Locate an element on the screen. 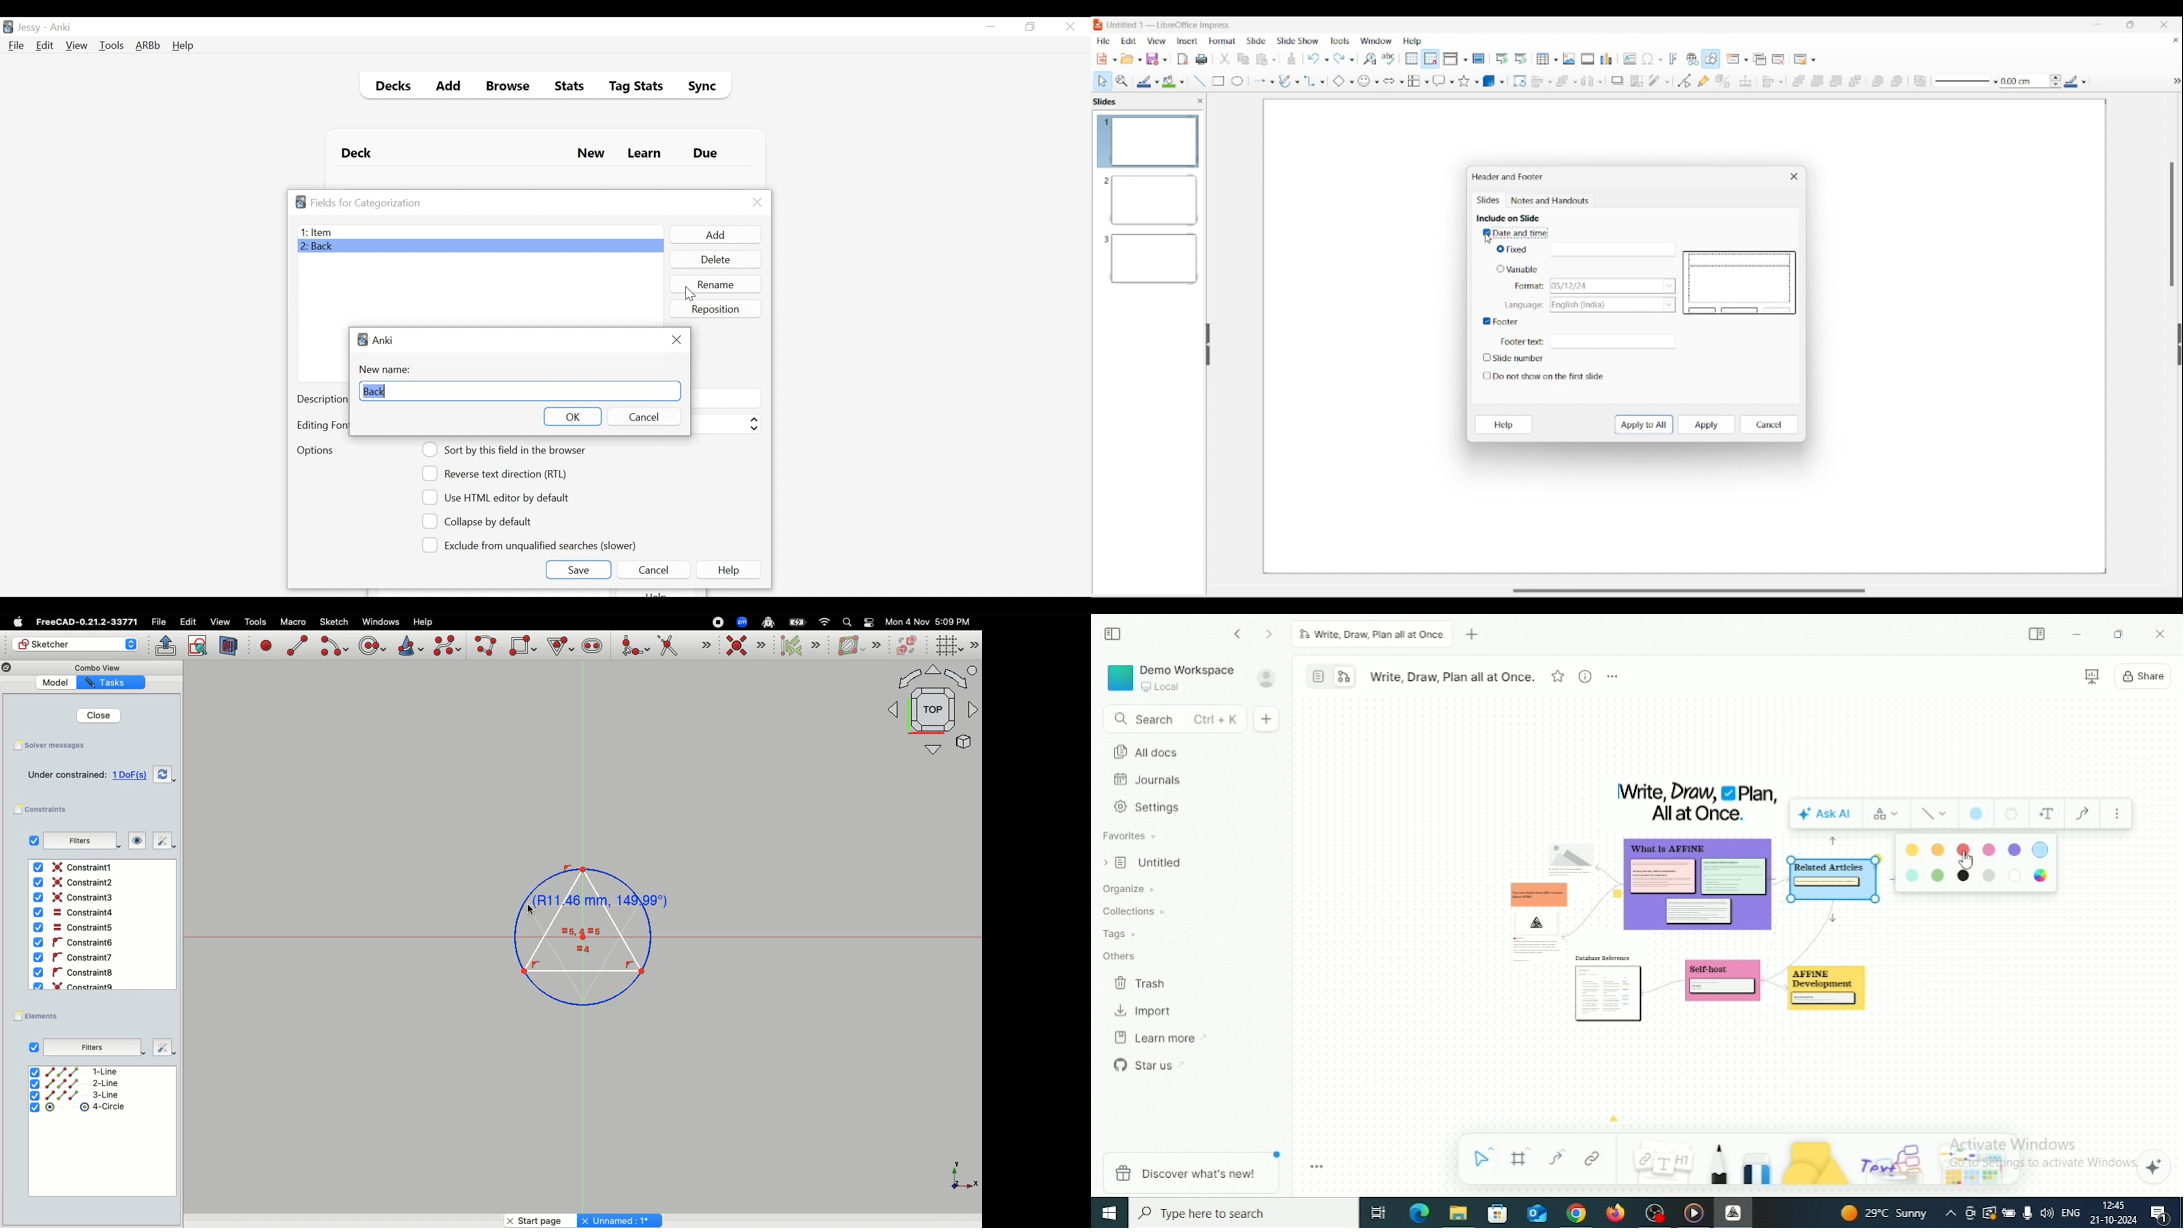 This screenshot has height=1232, width=2184. Options is located at coordinates (315, 451).